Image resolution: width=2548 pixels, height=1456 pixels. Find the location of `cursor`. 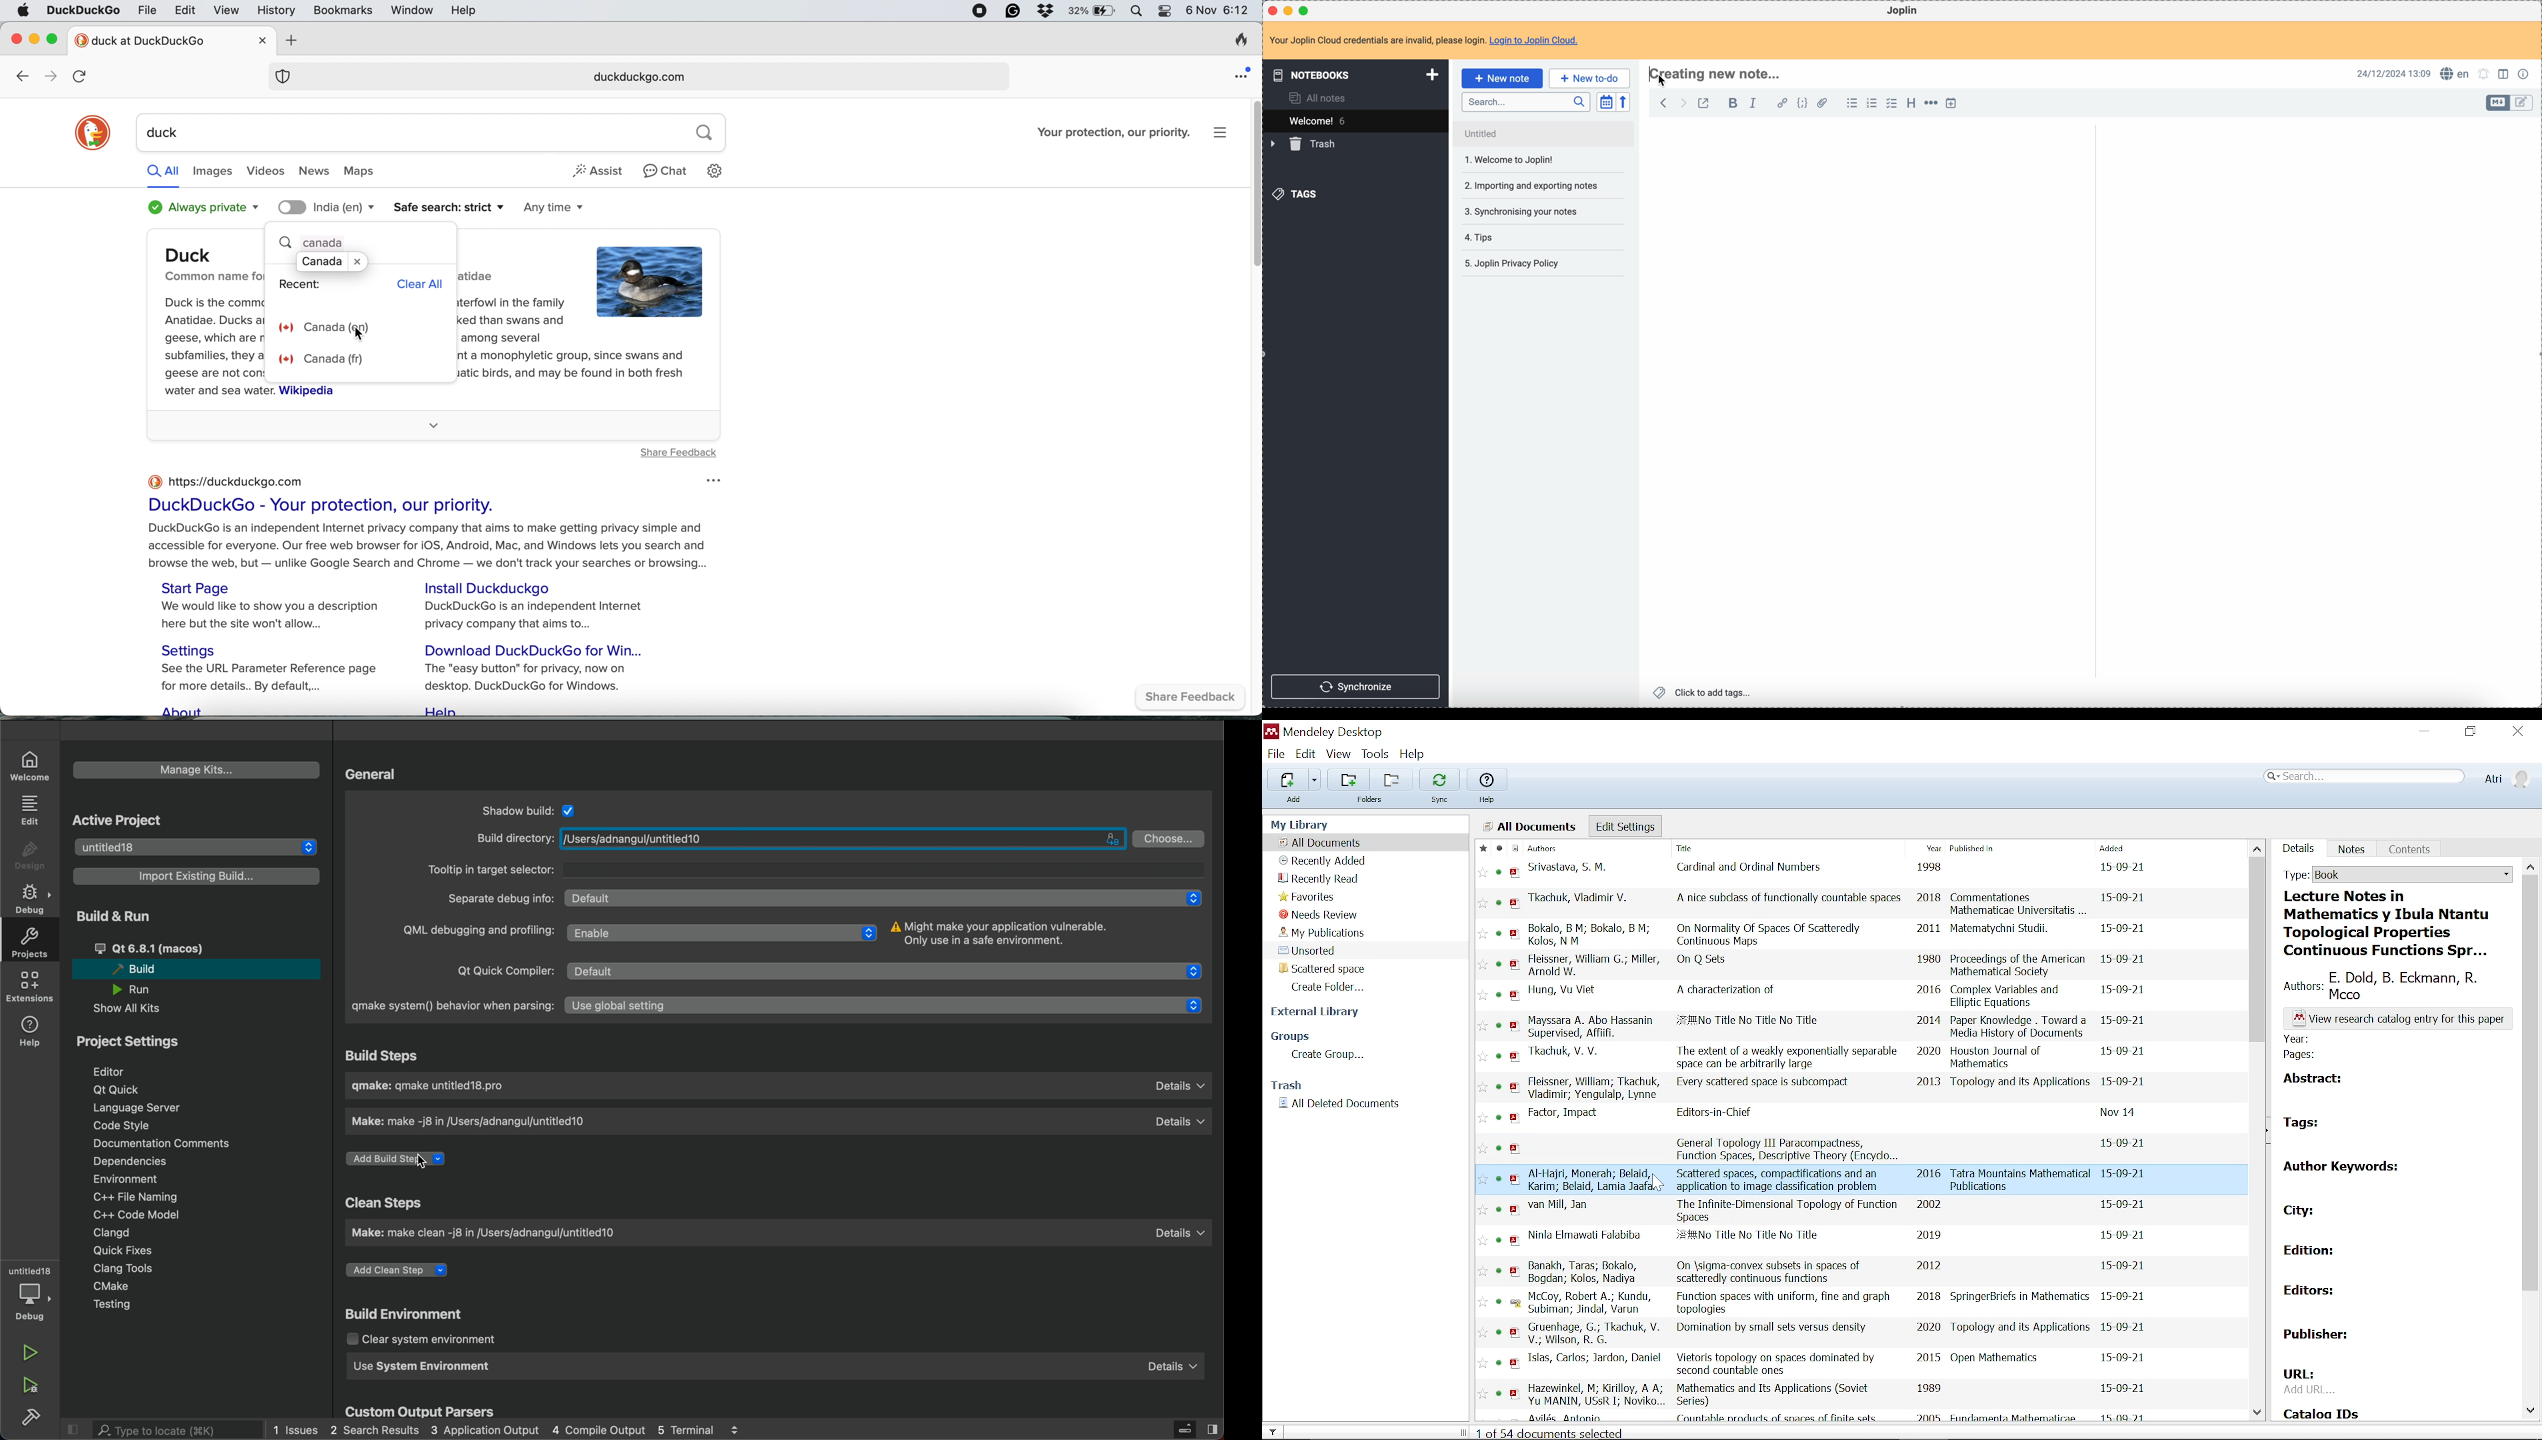

cursor is located at coordinates (1661, 1182).